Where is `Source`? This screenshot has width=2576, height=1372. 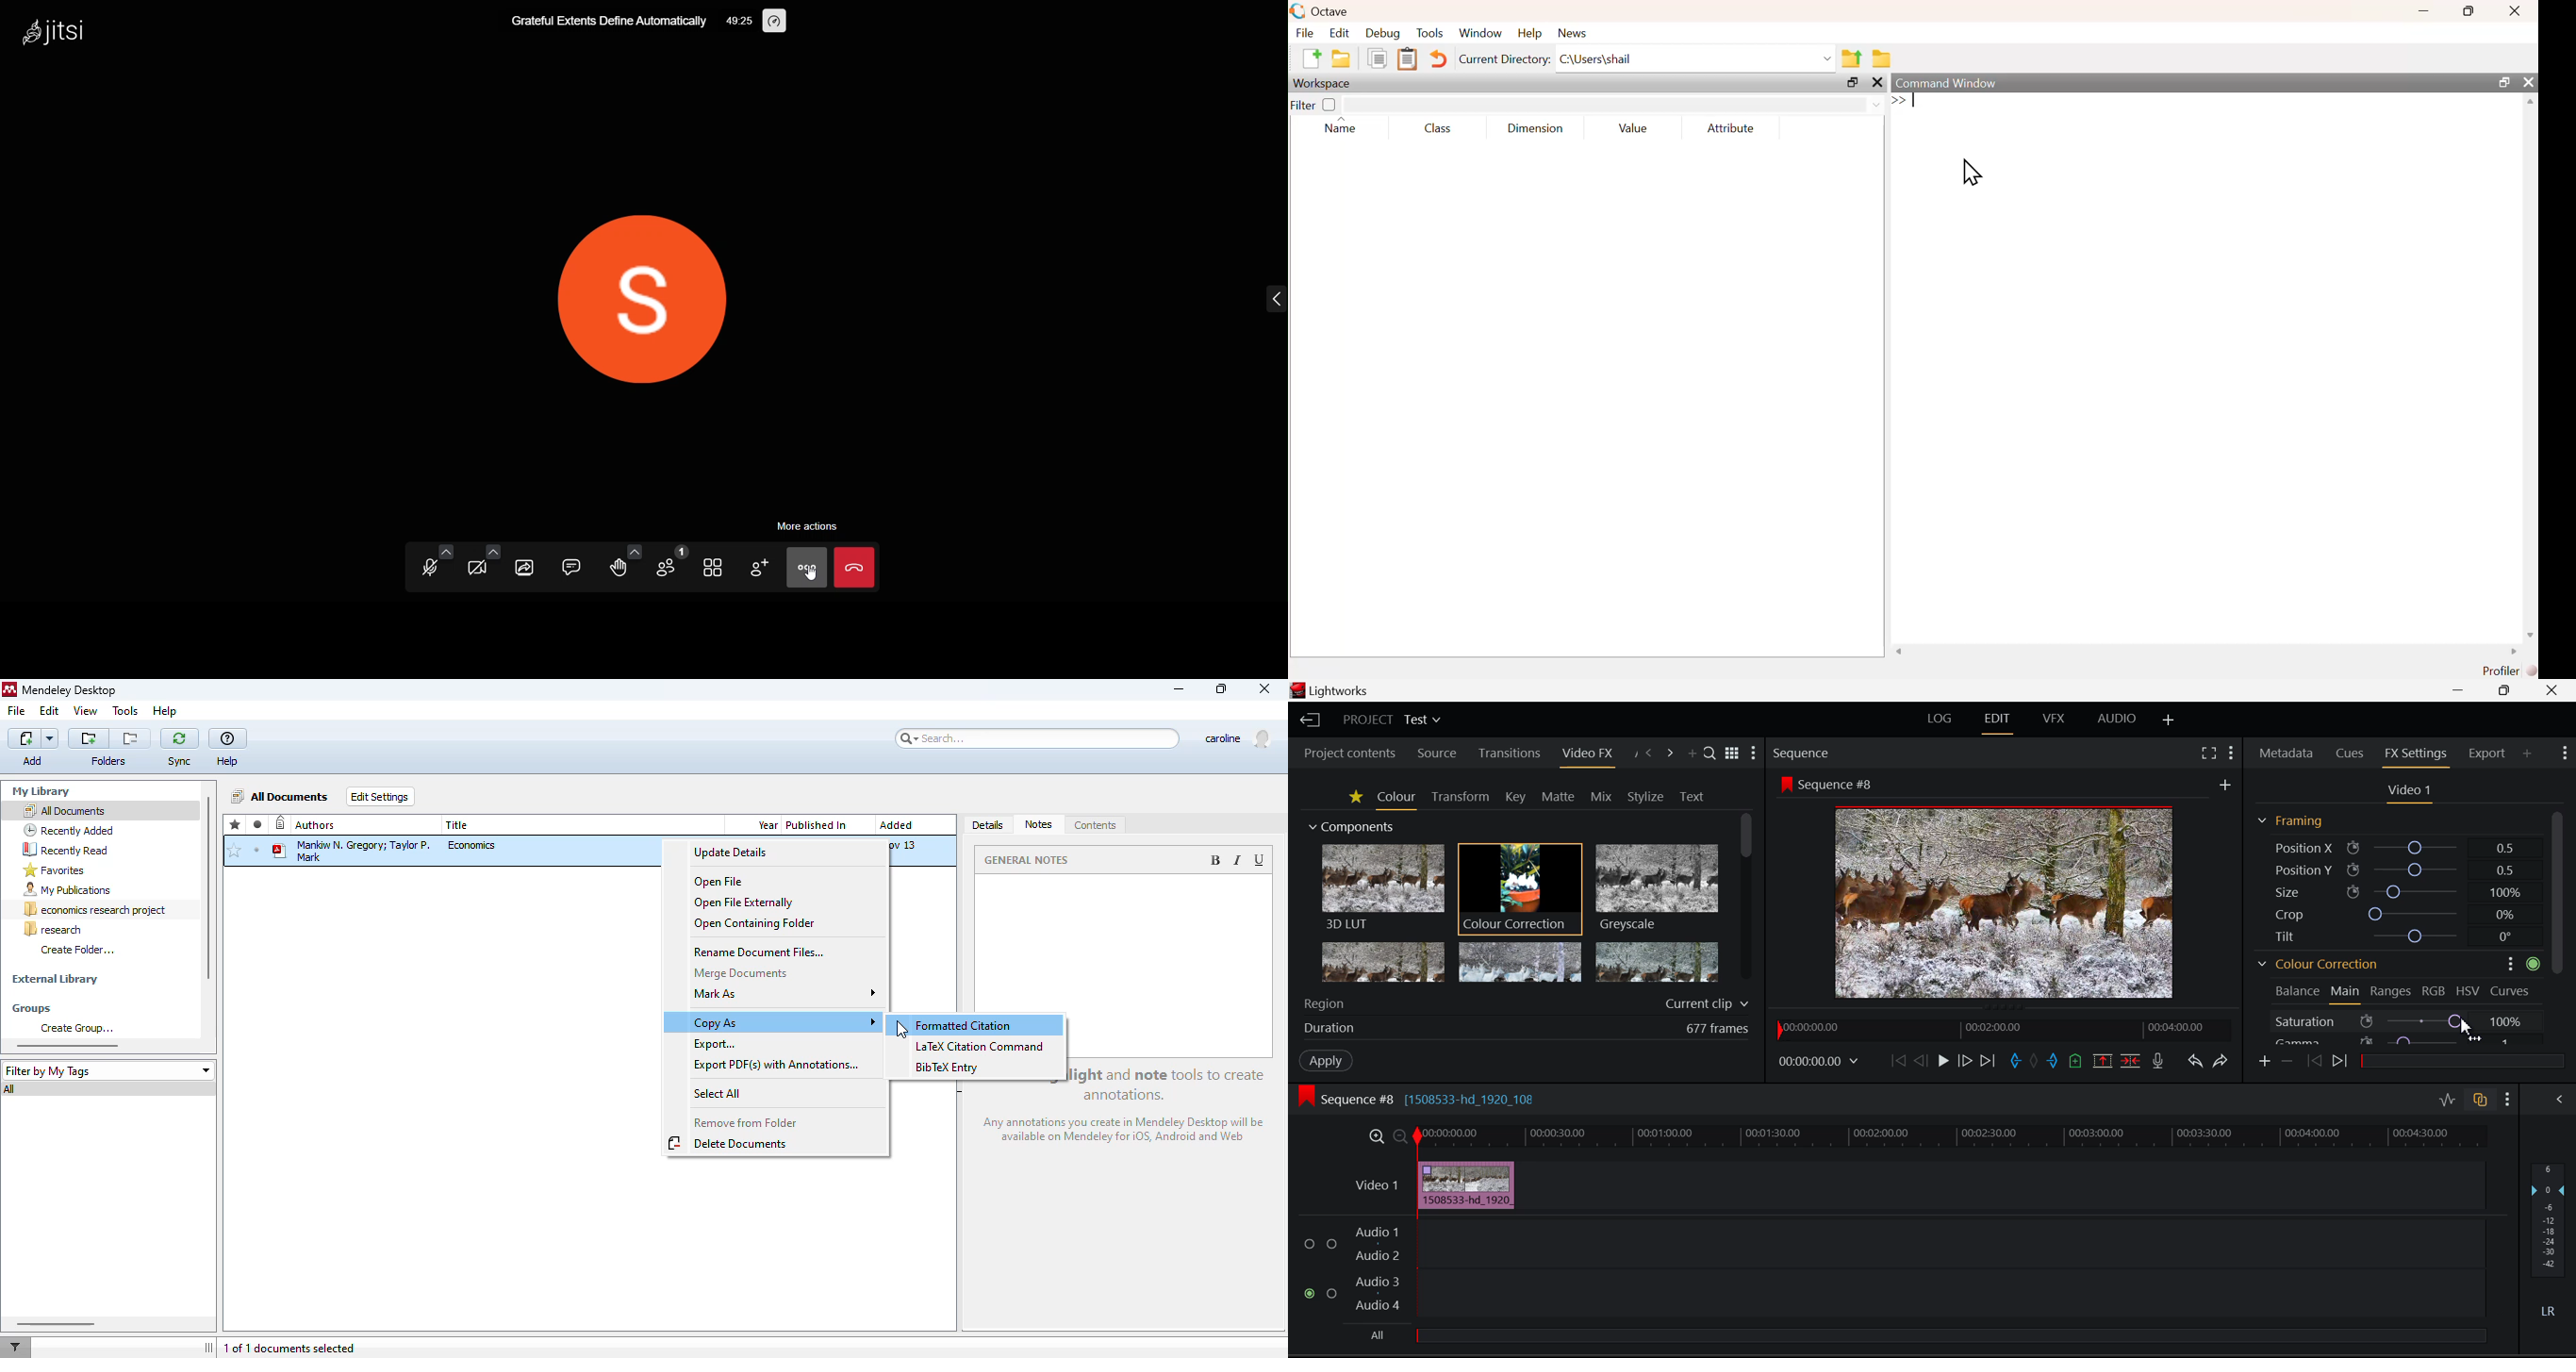
Source is located at coordinates (1438, 753).